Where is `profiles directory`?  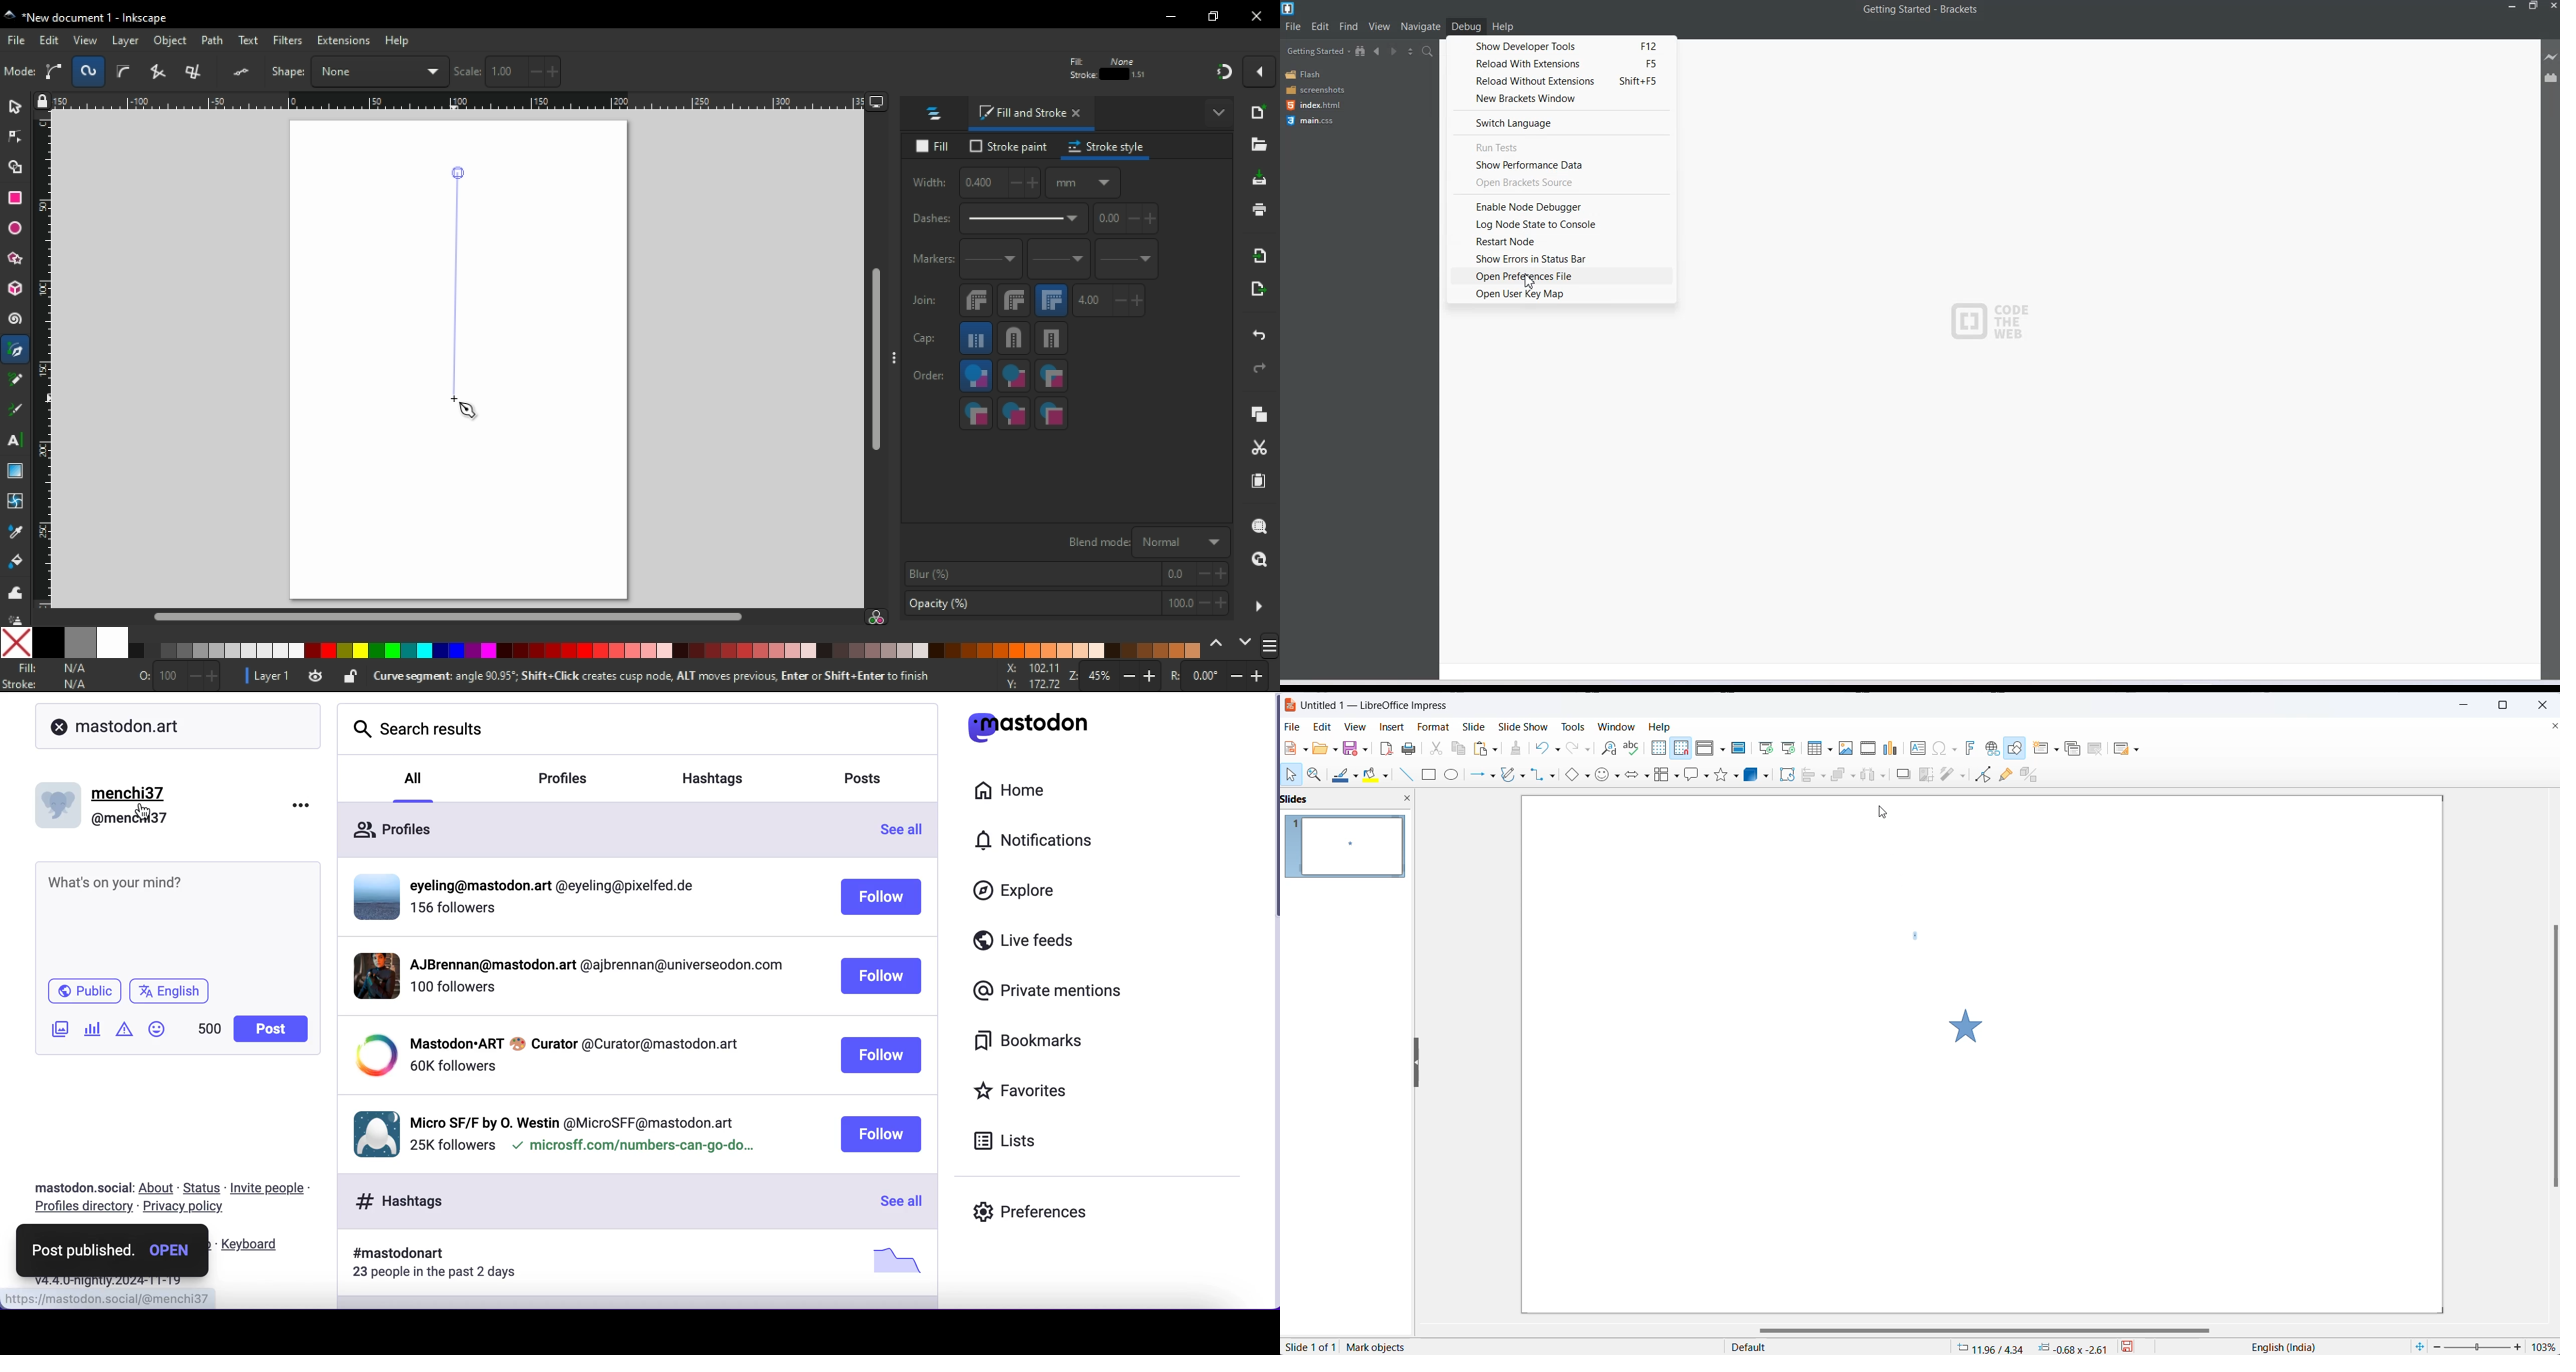
profiles directory is located at coordinates (80, 1208).